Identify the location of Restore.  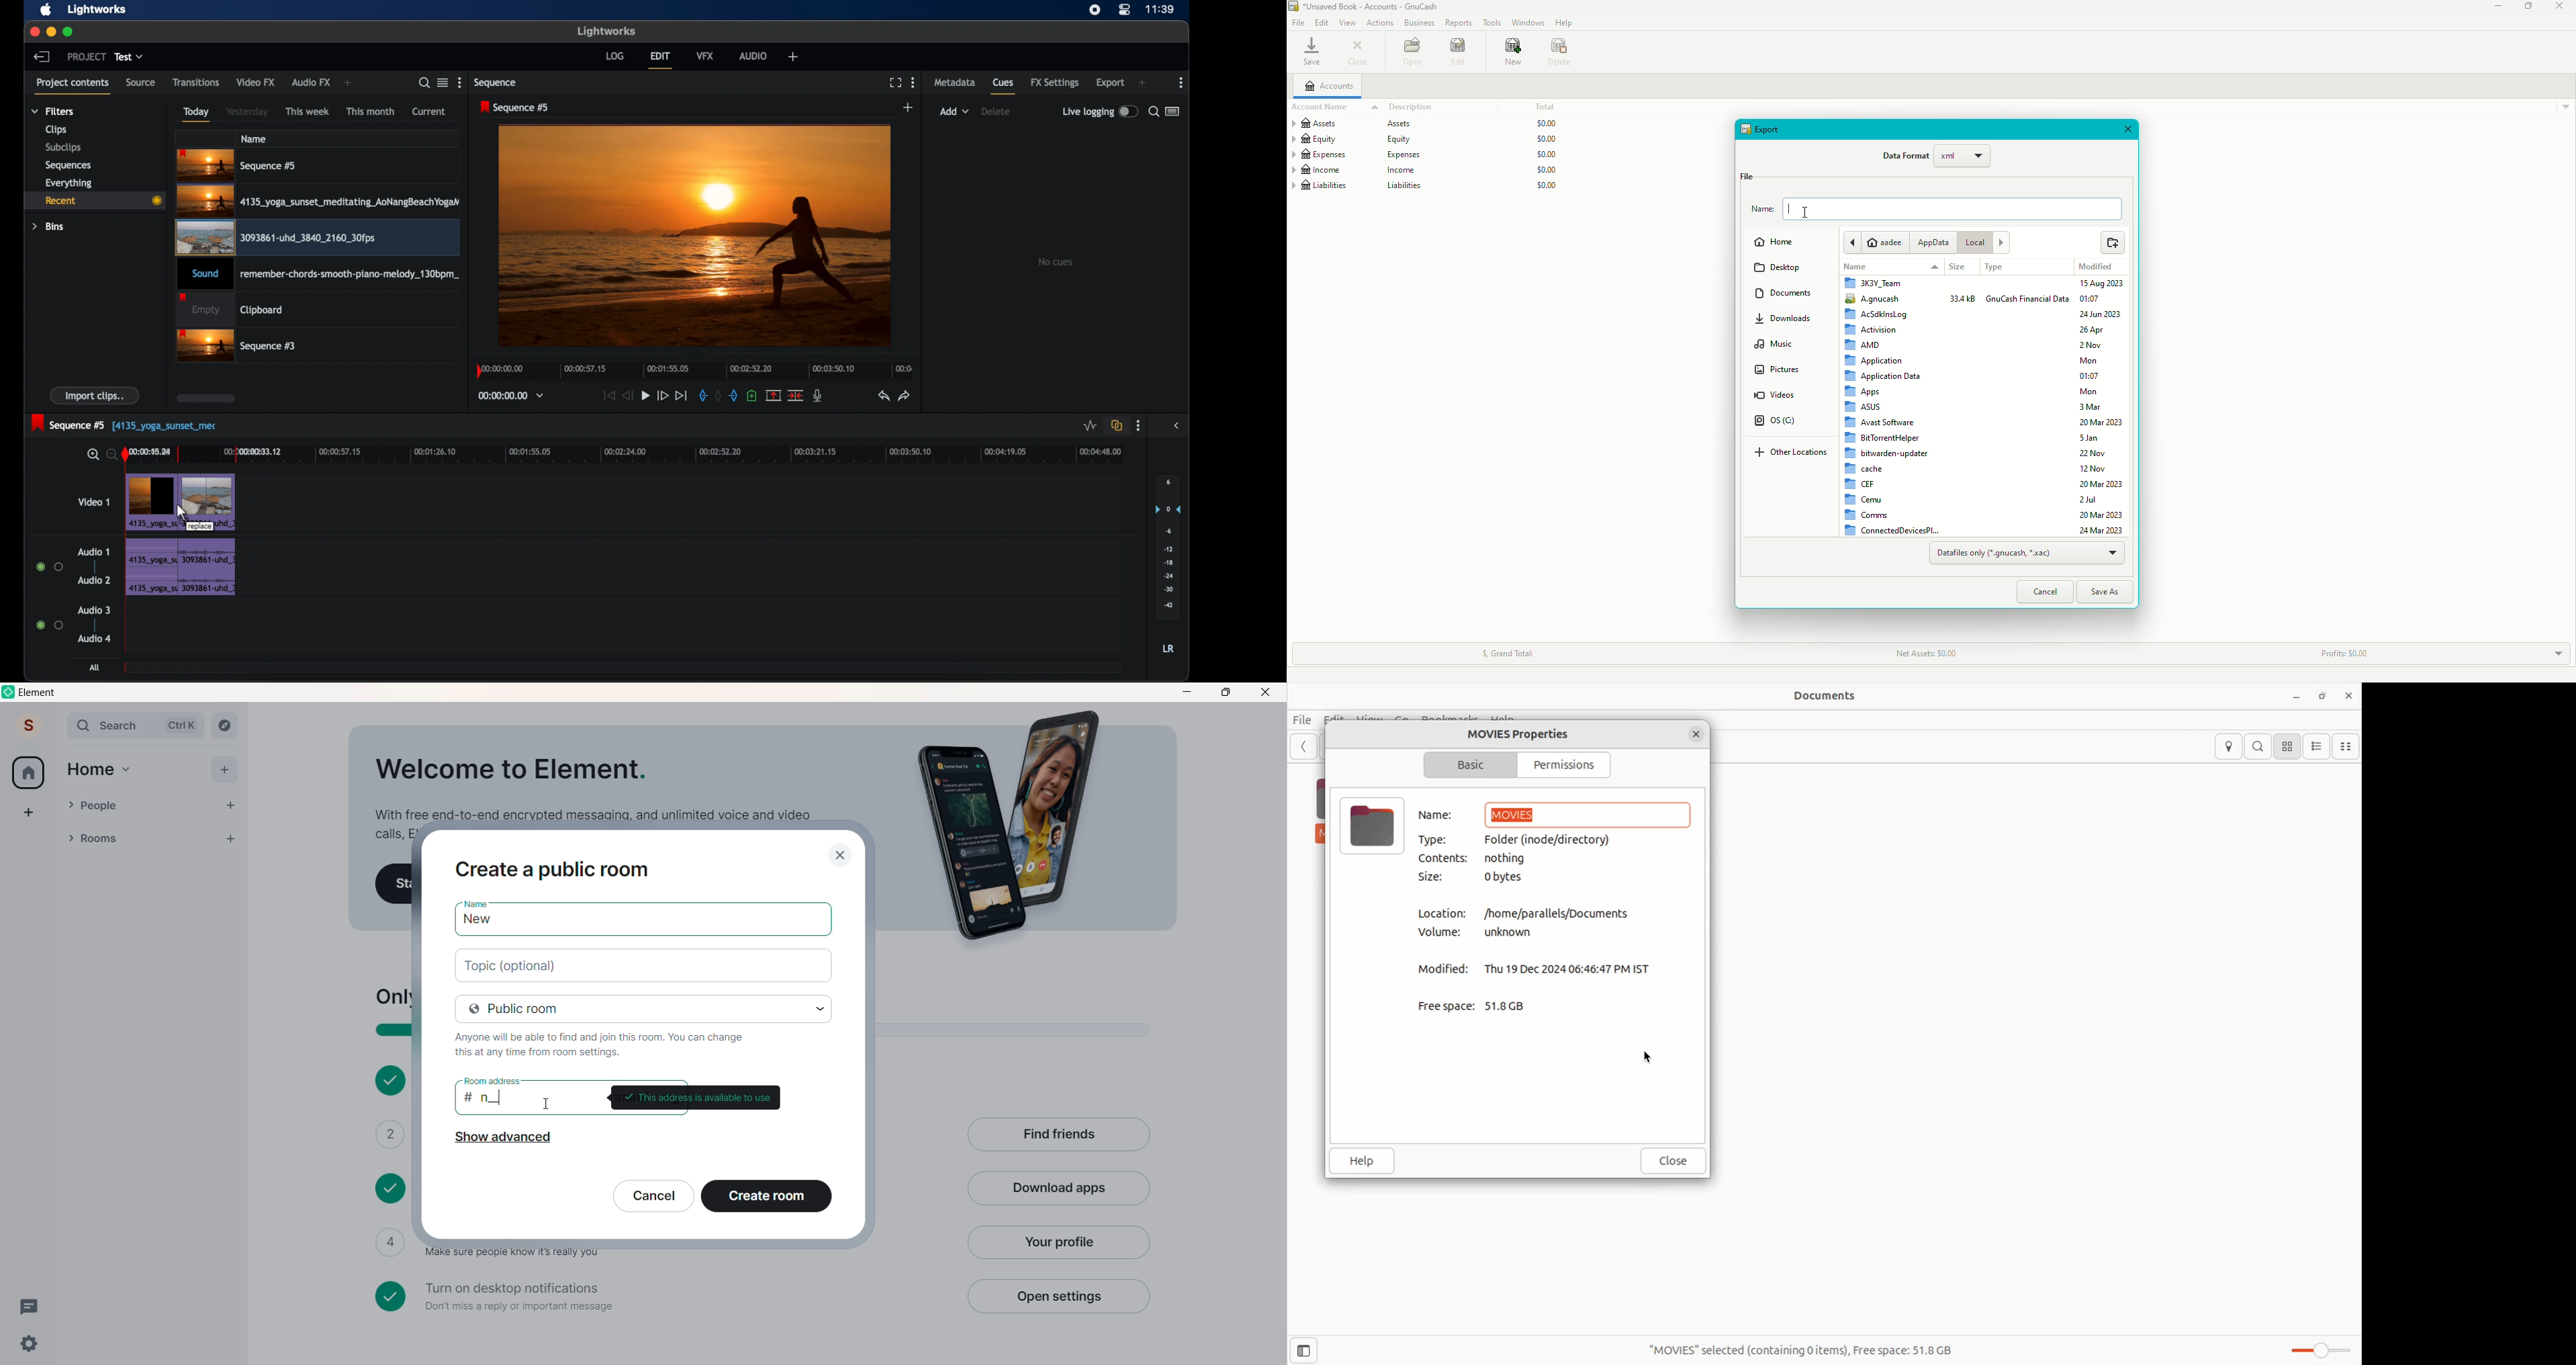
(2528, 7).